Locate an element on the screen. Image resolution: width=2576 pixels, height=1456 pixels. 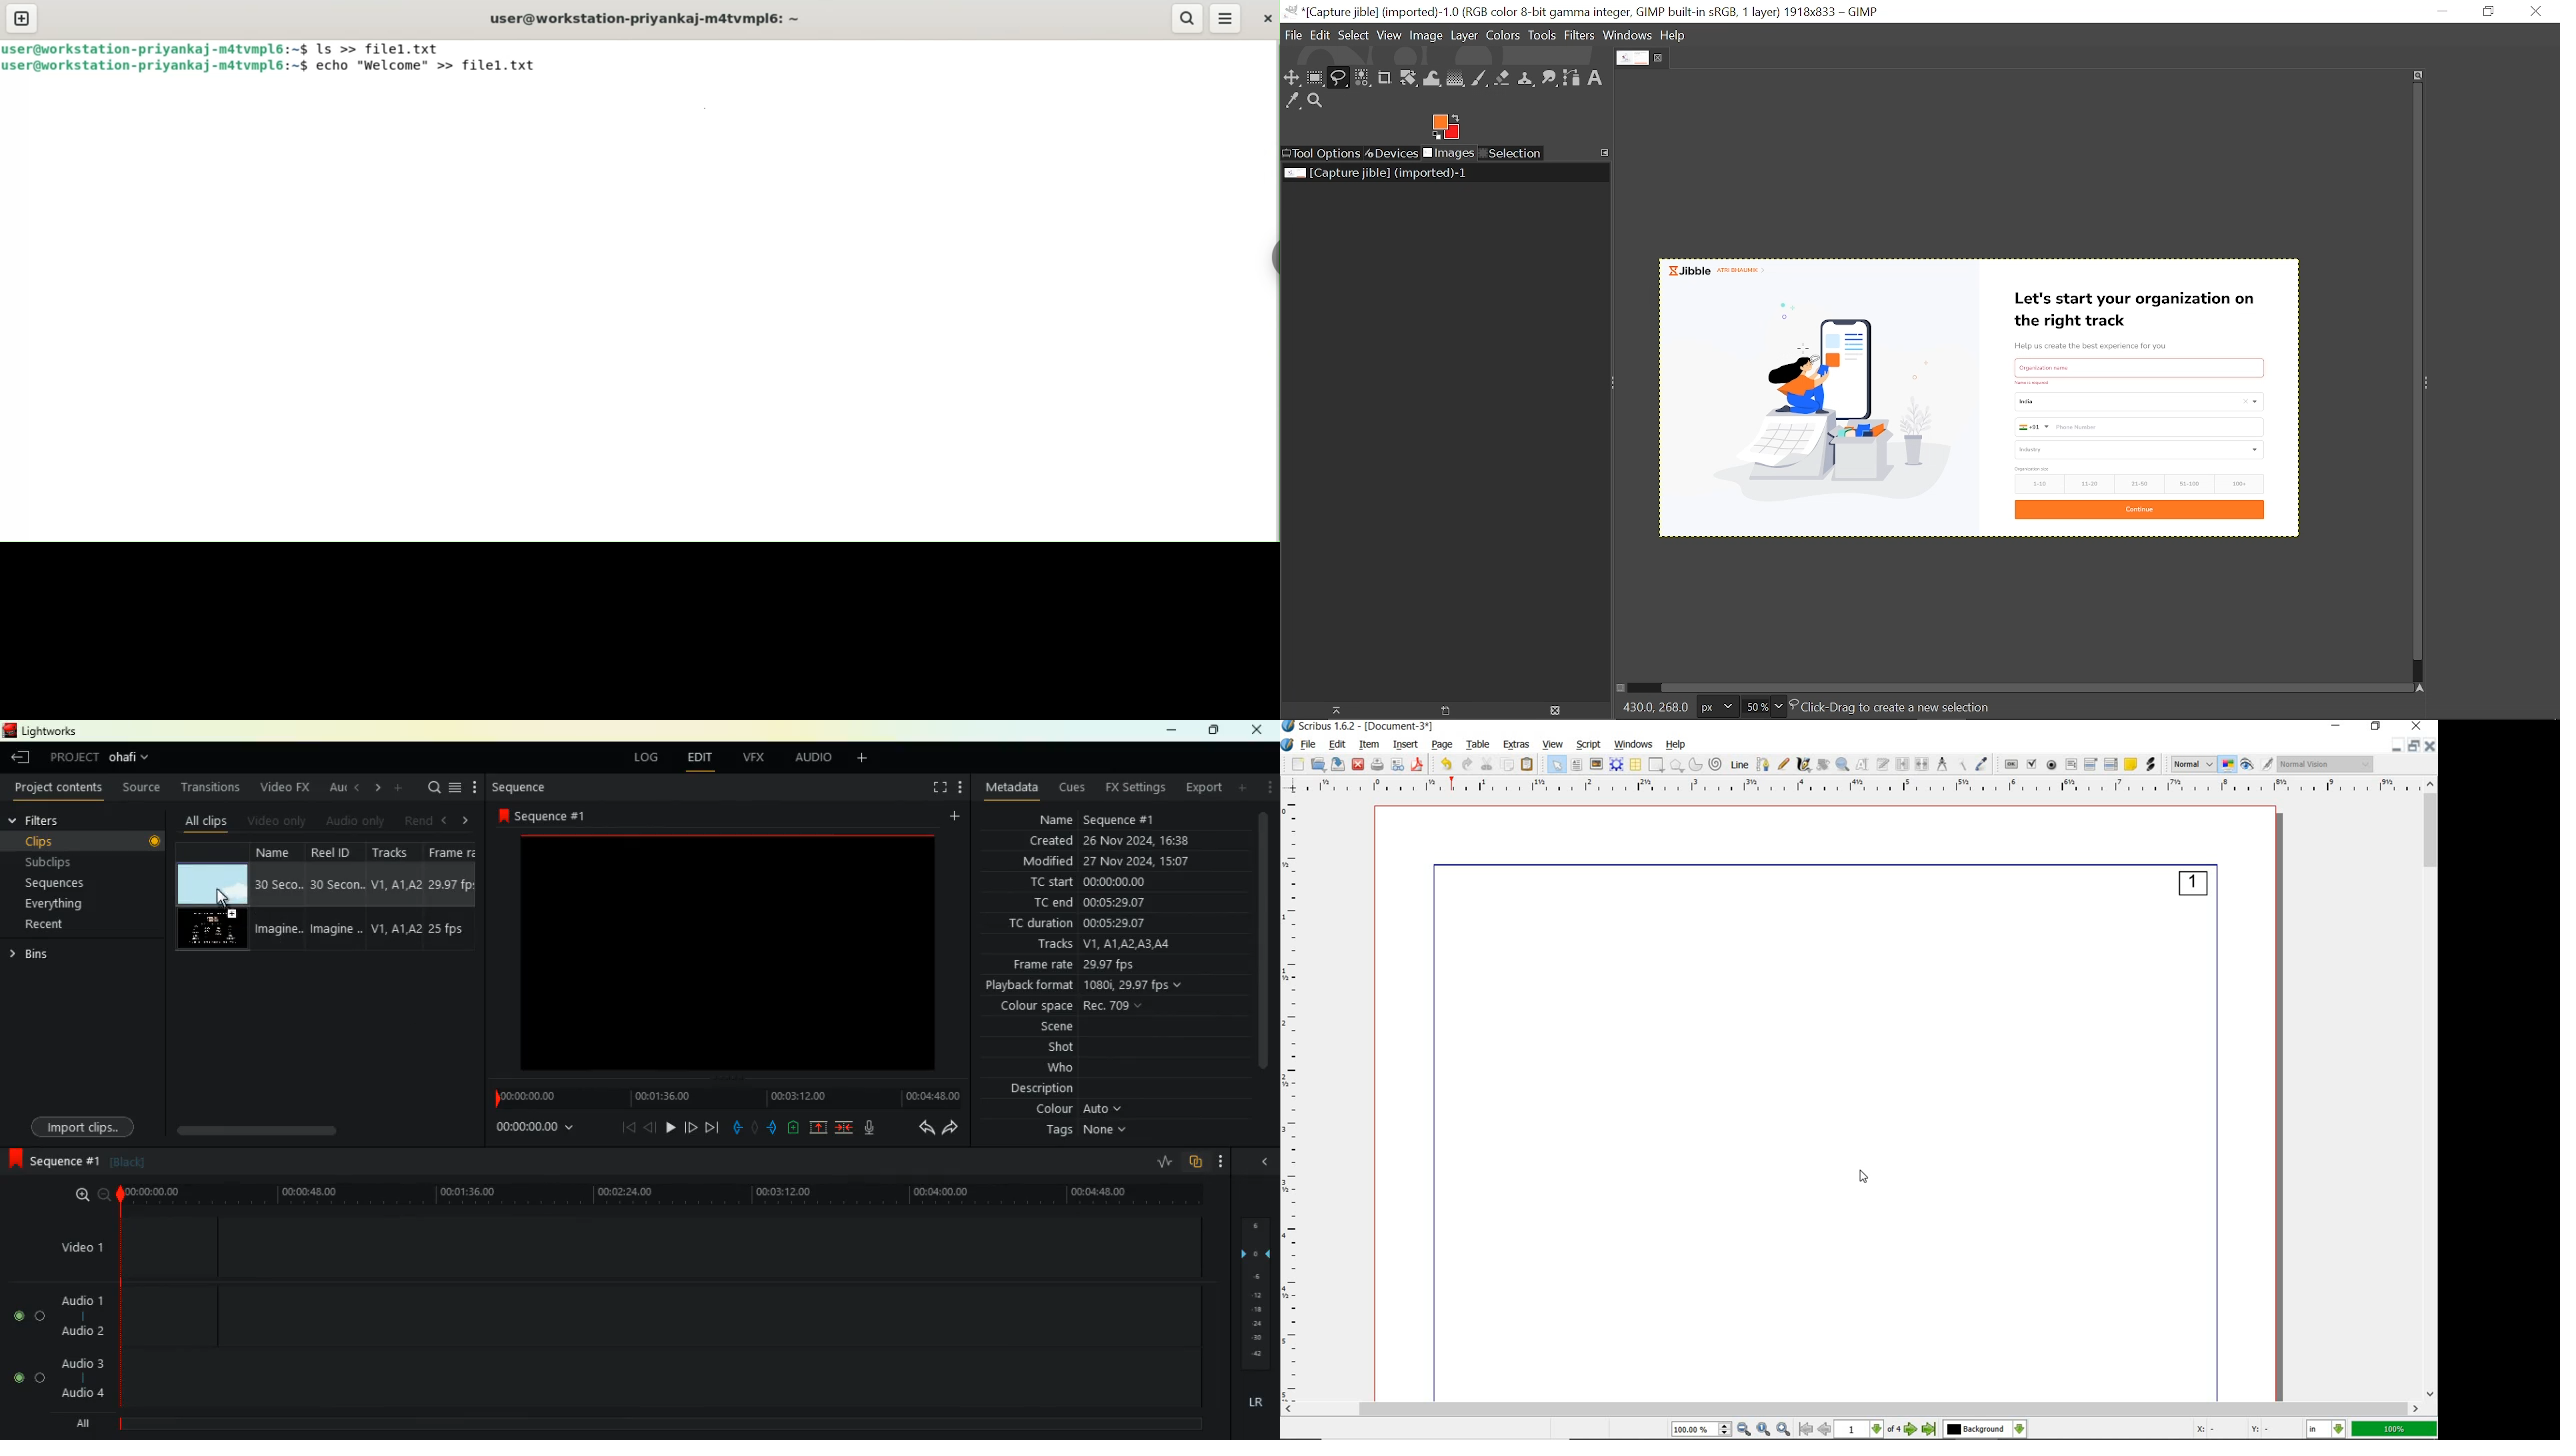
tracks is located at coordinates (1057, 945).